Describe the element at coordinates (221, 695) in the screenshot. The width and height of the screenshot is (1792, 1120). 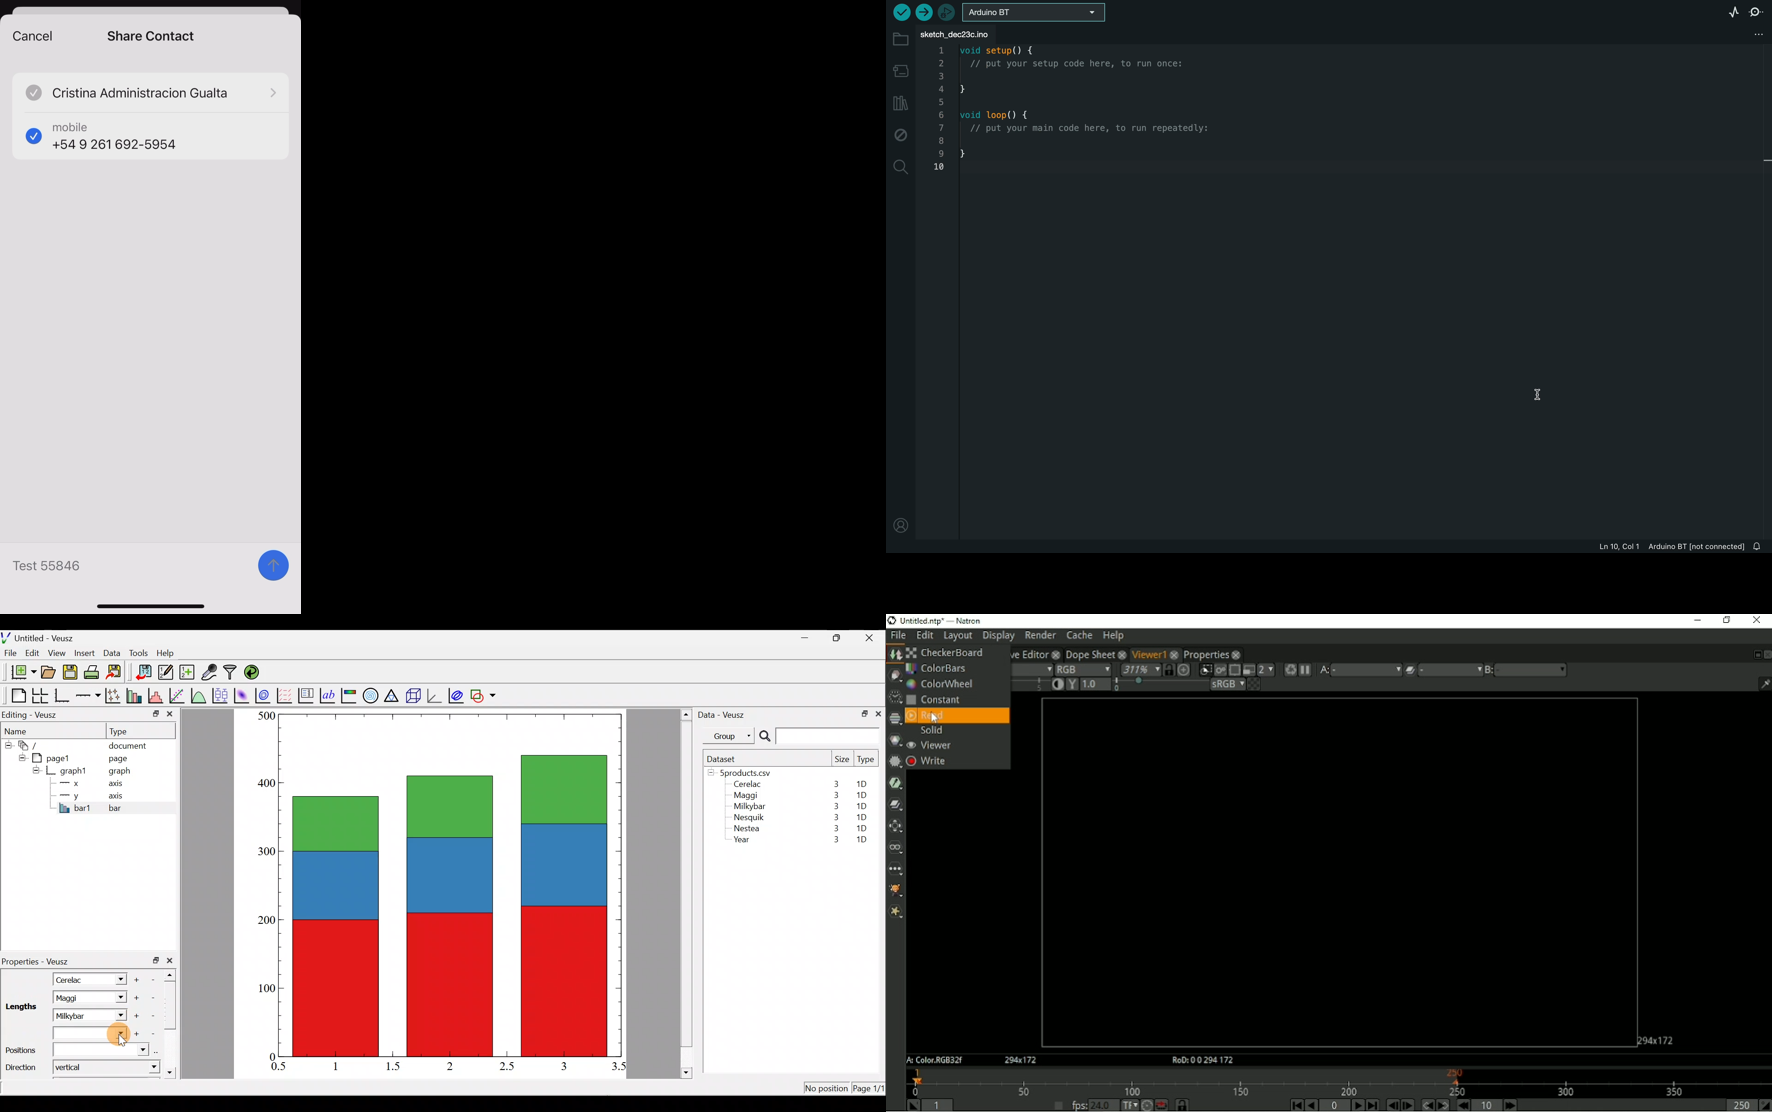
I see `Plot box plots` at that location.